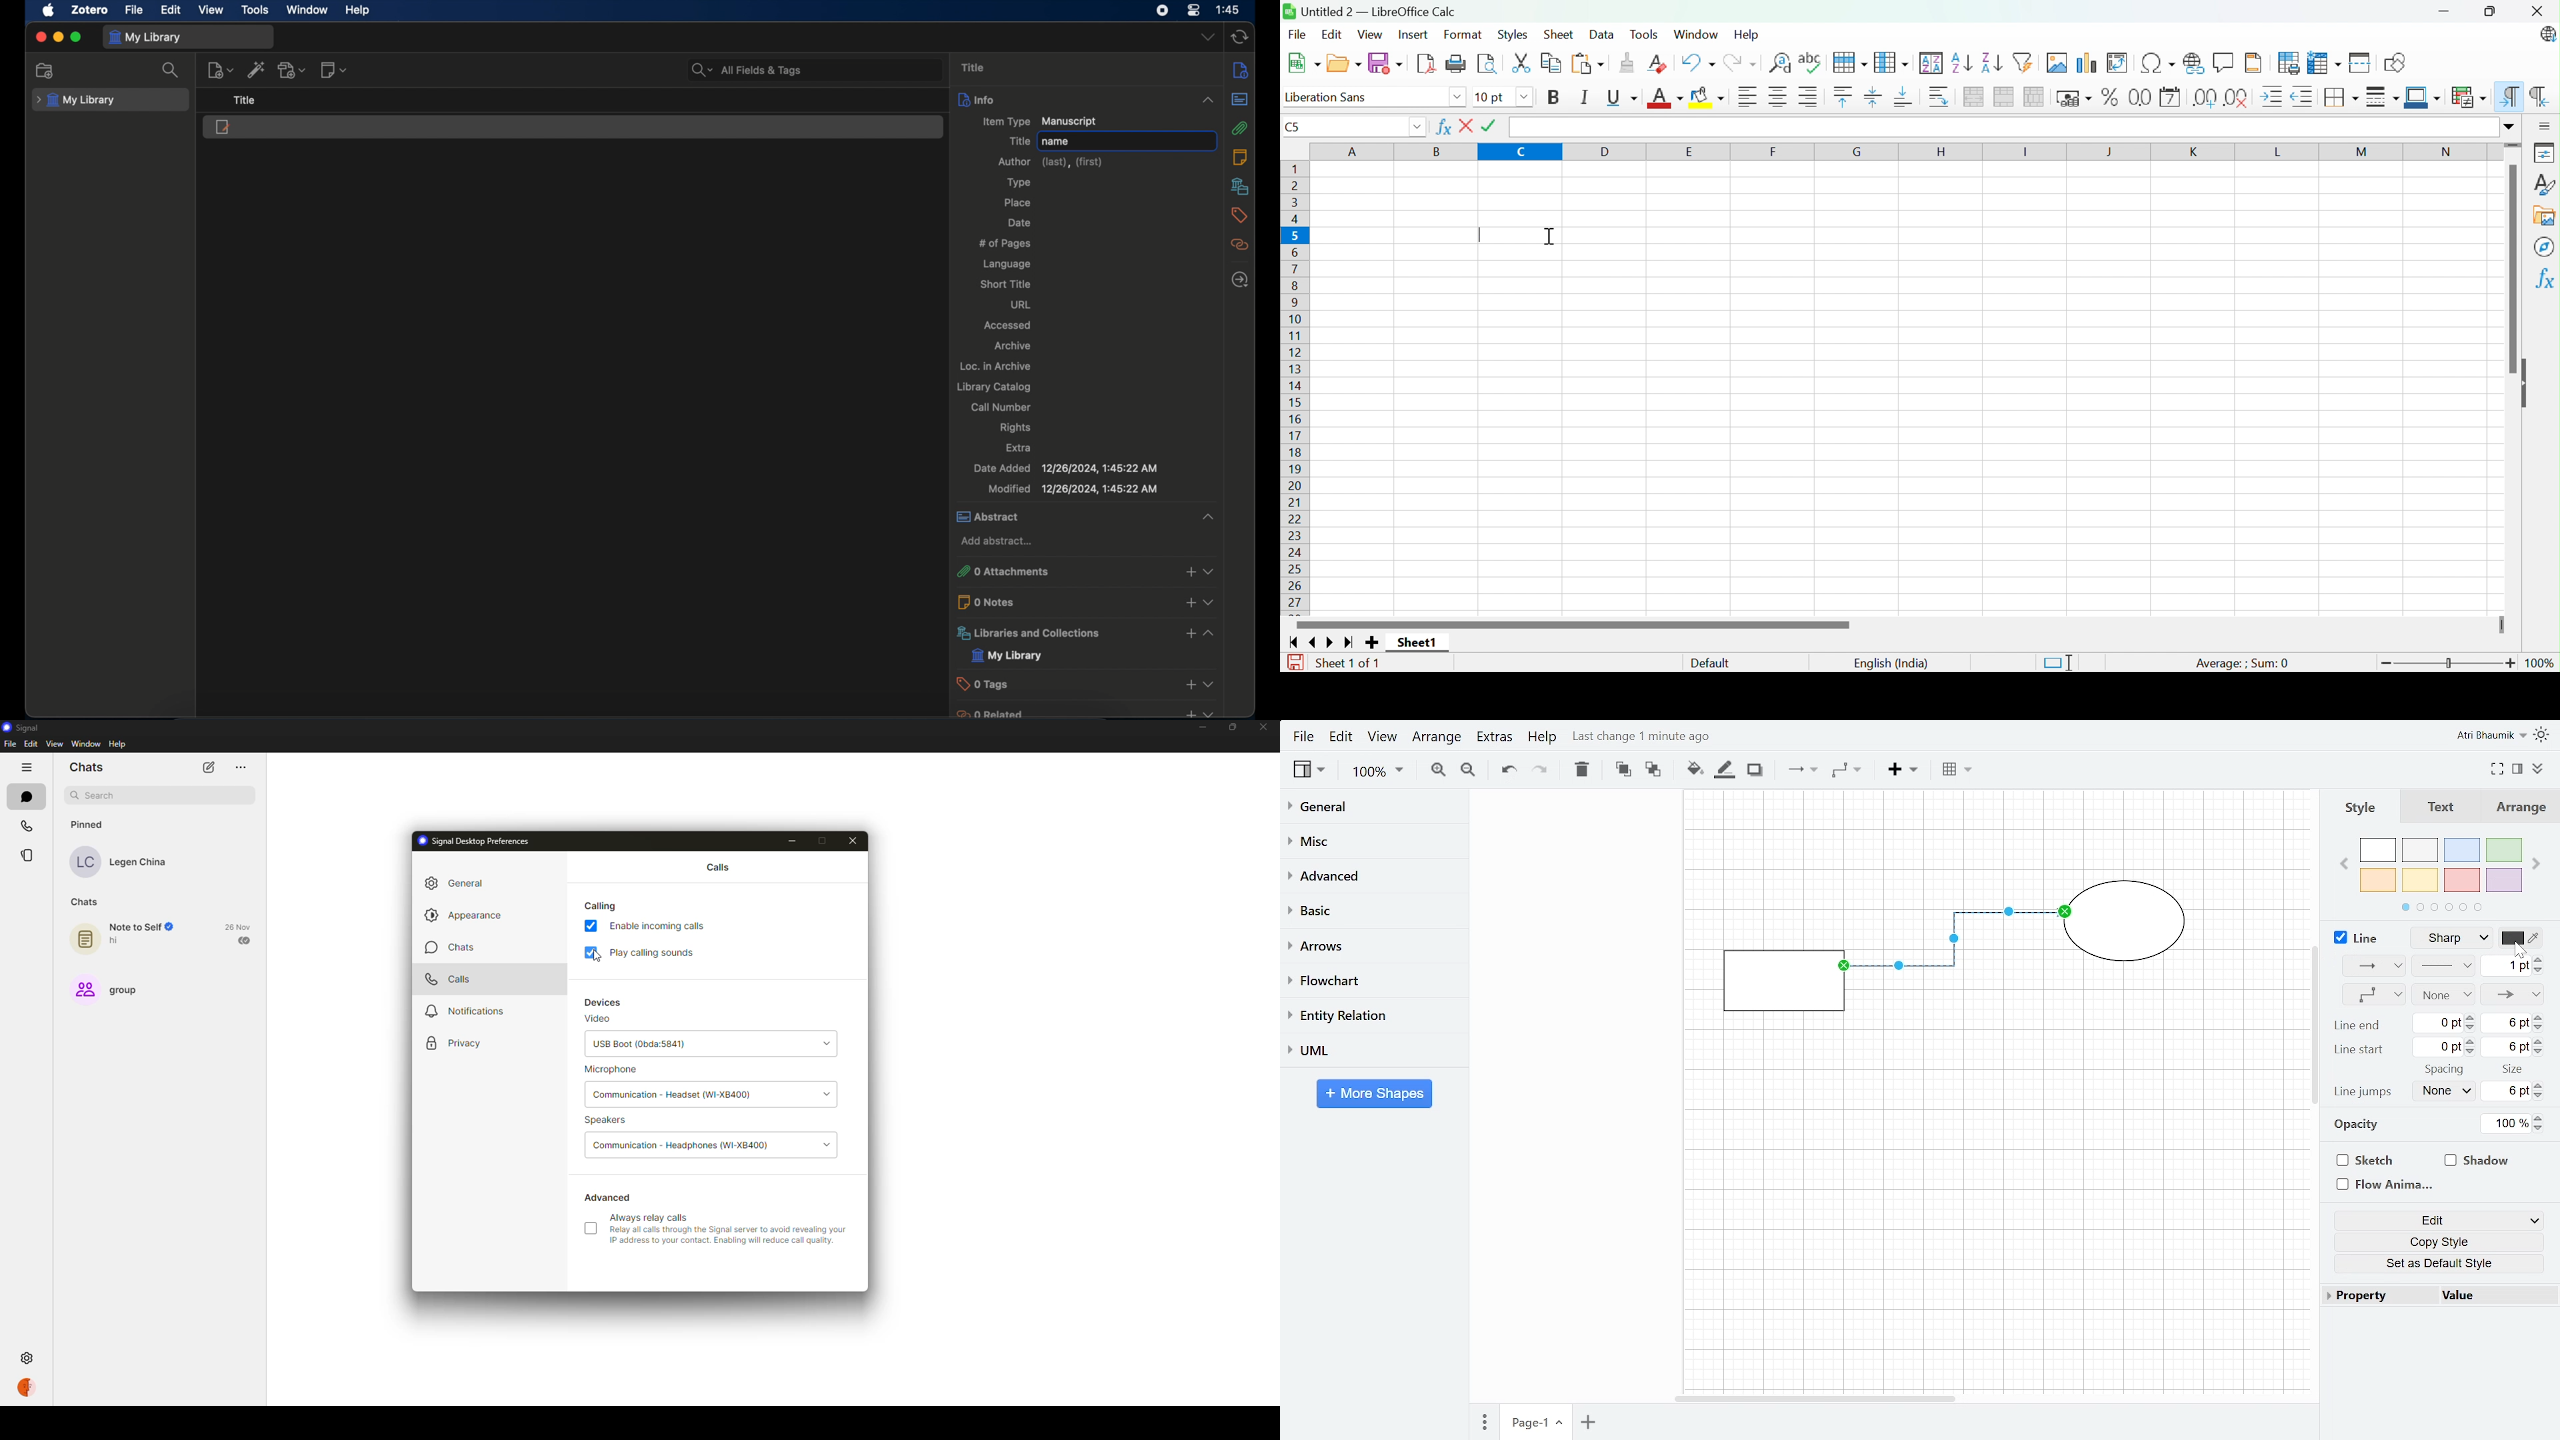  What do you see at coordinates (1438, 739) in the screenshot?
I see `Arrange` at bounding box center [1438, 739].